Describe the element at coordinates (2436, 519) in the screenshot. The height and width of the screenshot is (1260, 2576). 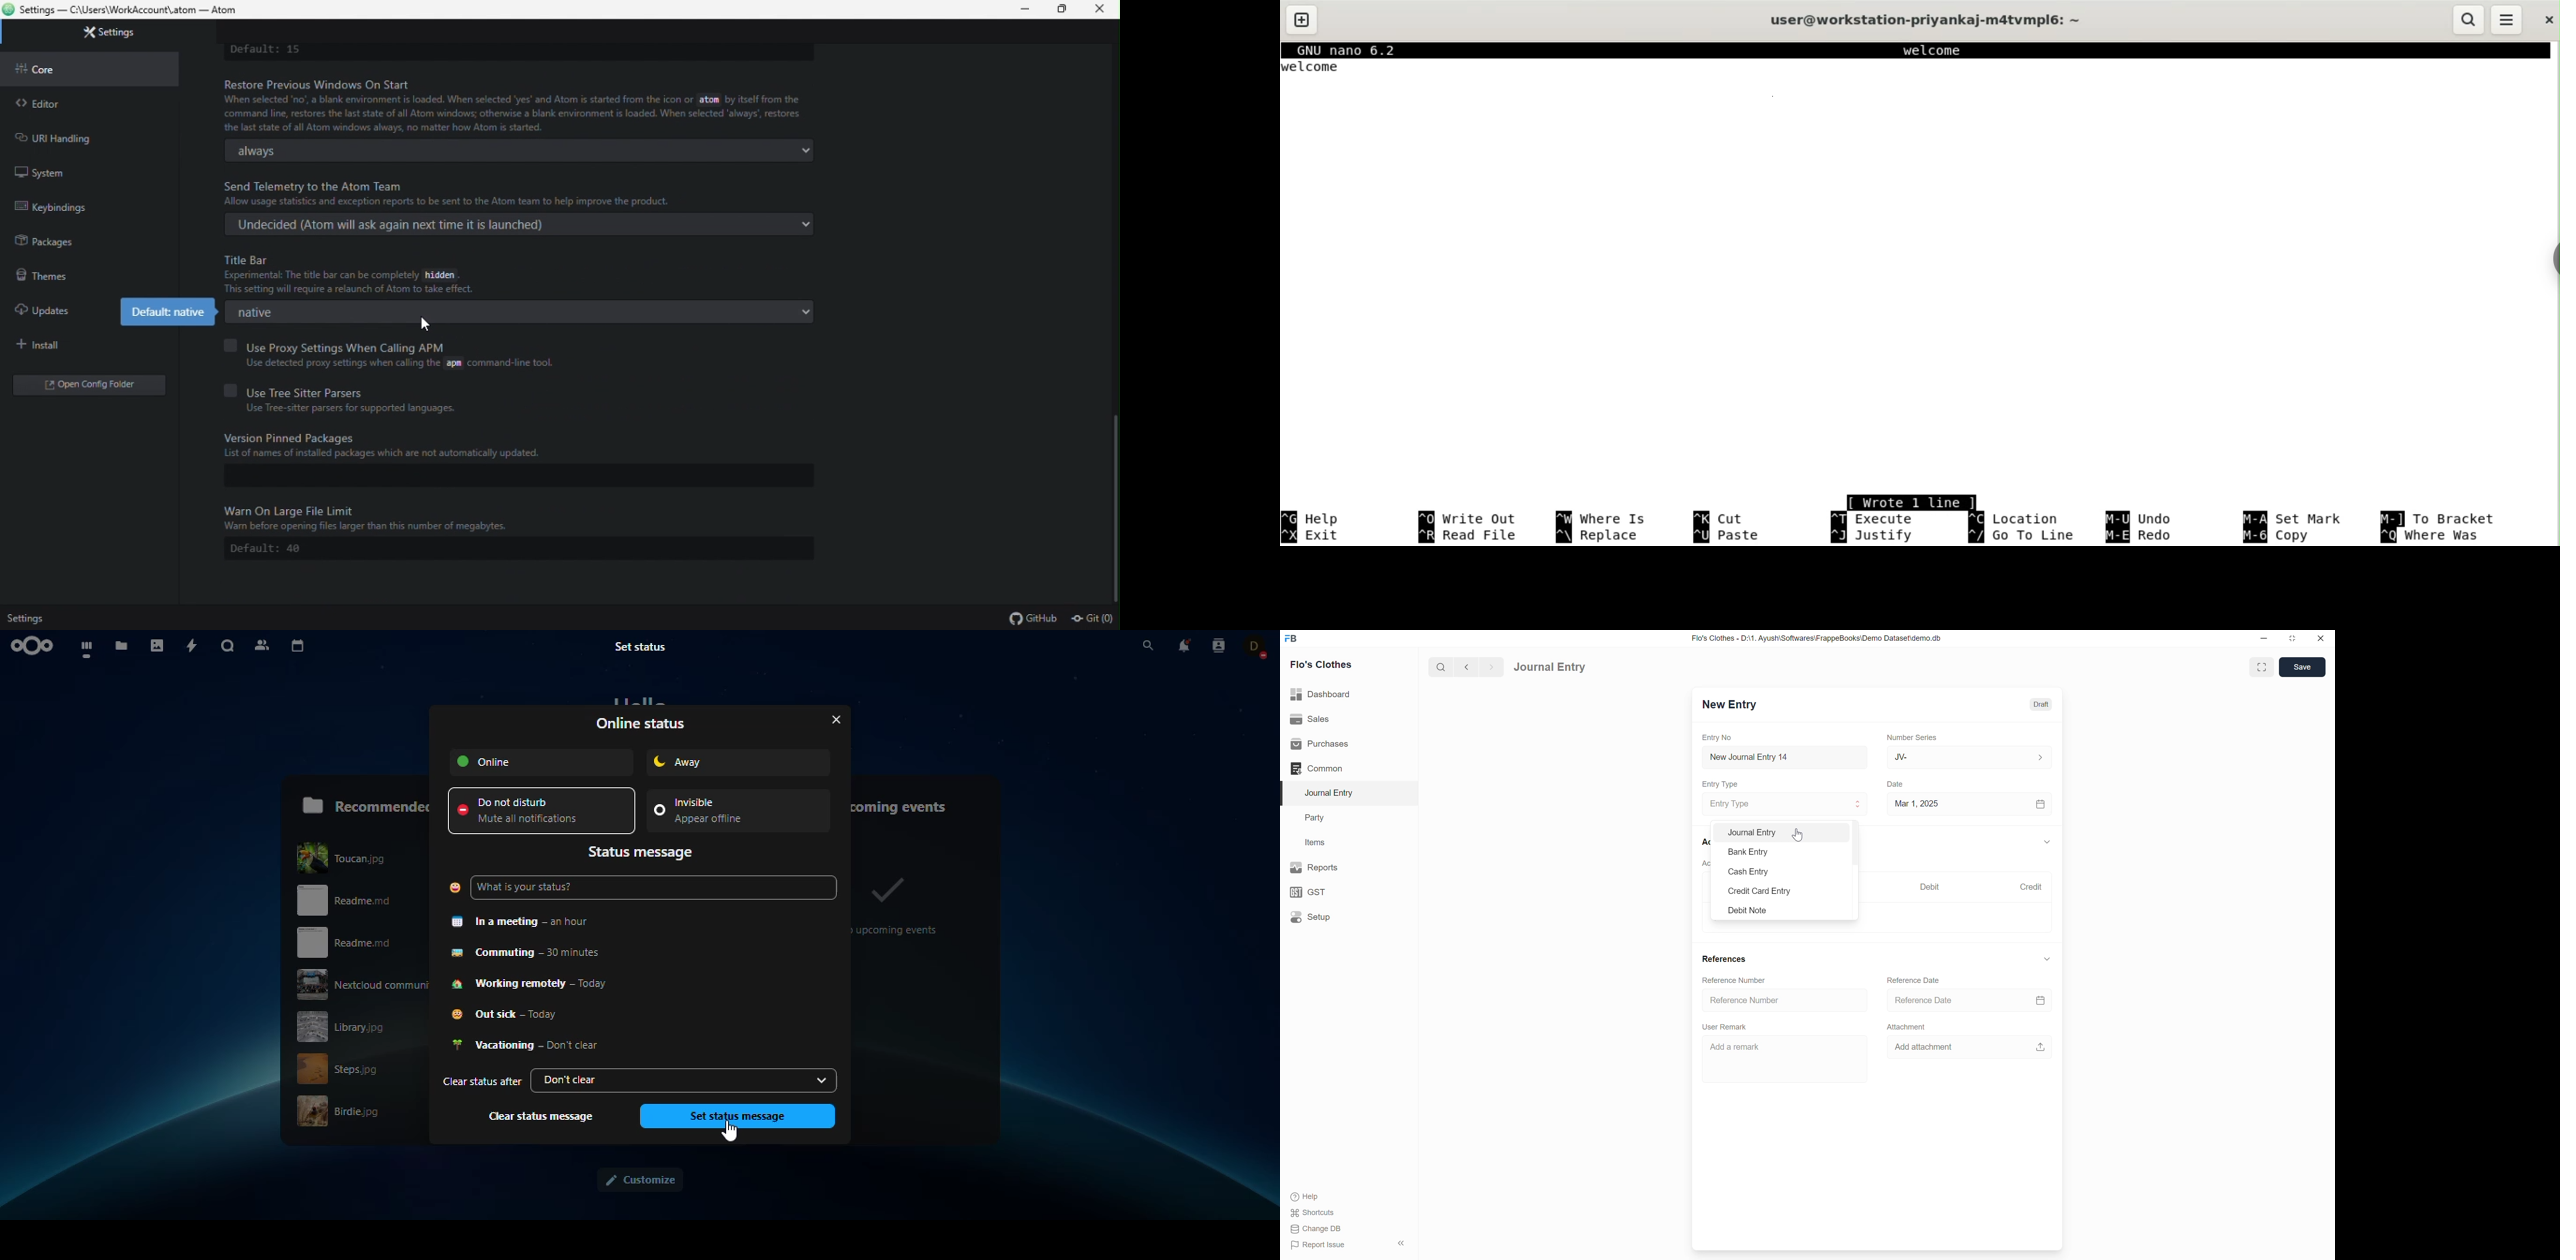
I see `to bracket` at that location.